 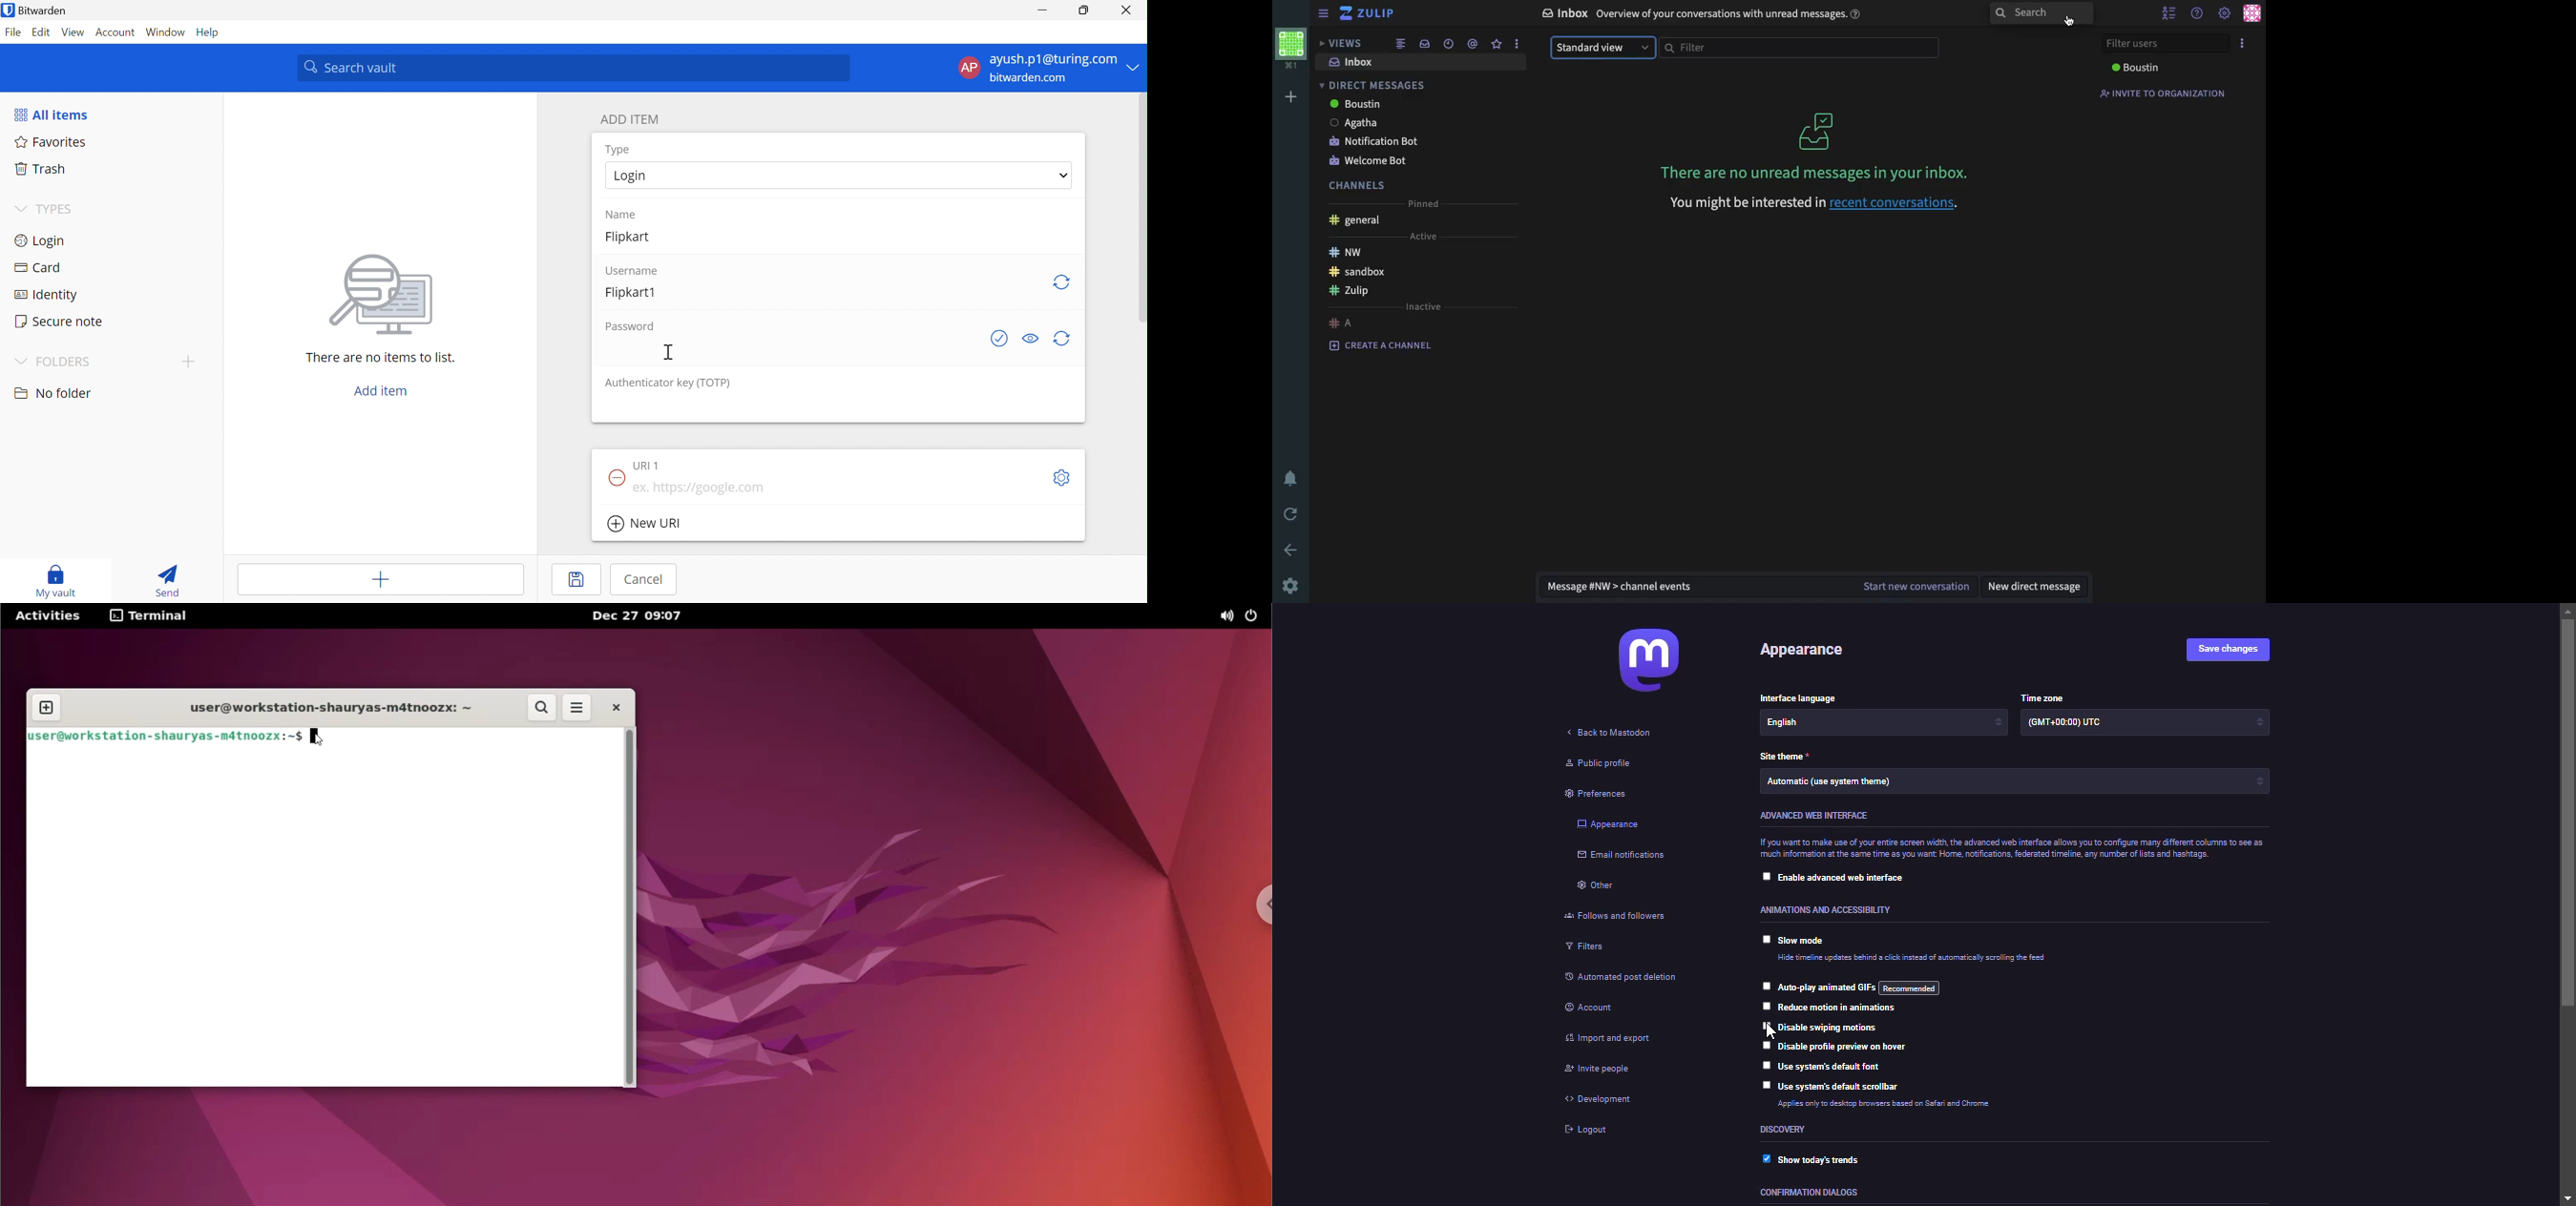 I want to click on Toggleoptions, so click(x=1060, y=477).